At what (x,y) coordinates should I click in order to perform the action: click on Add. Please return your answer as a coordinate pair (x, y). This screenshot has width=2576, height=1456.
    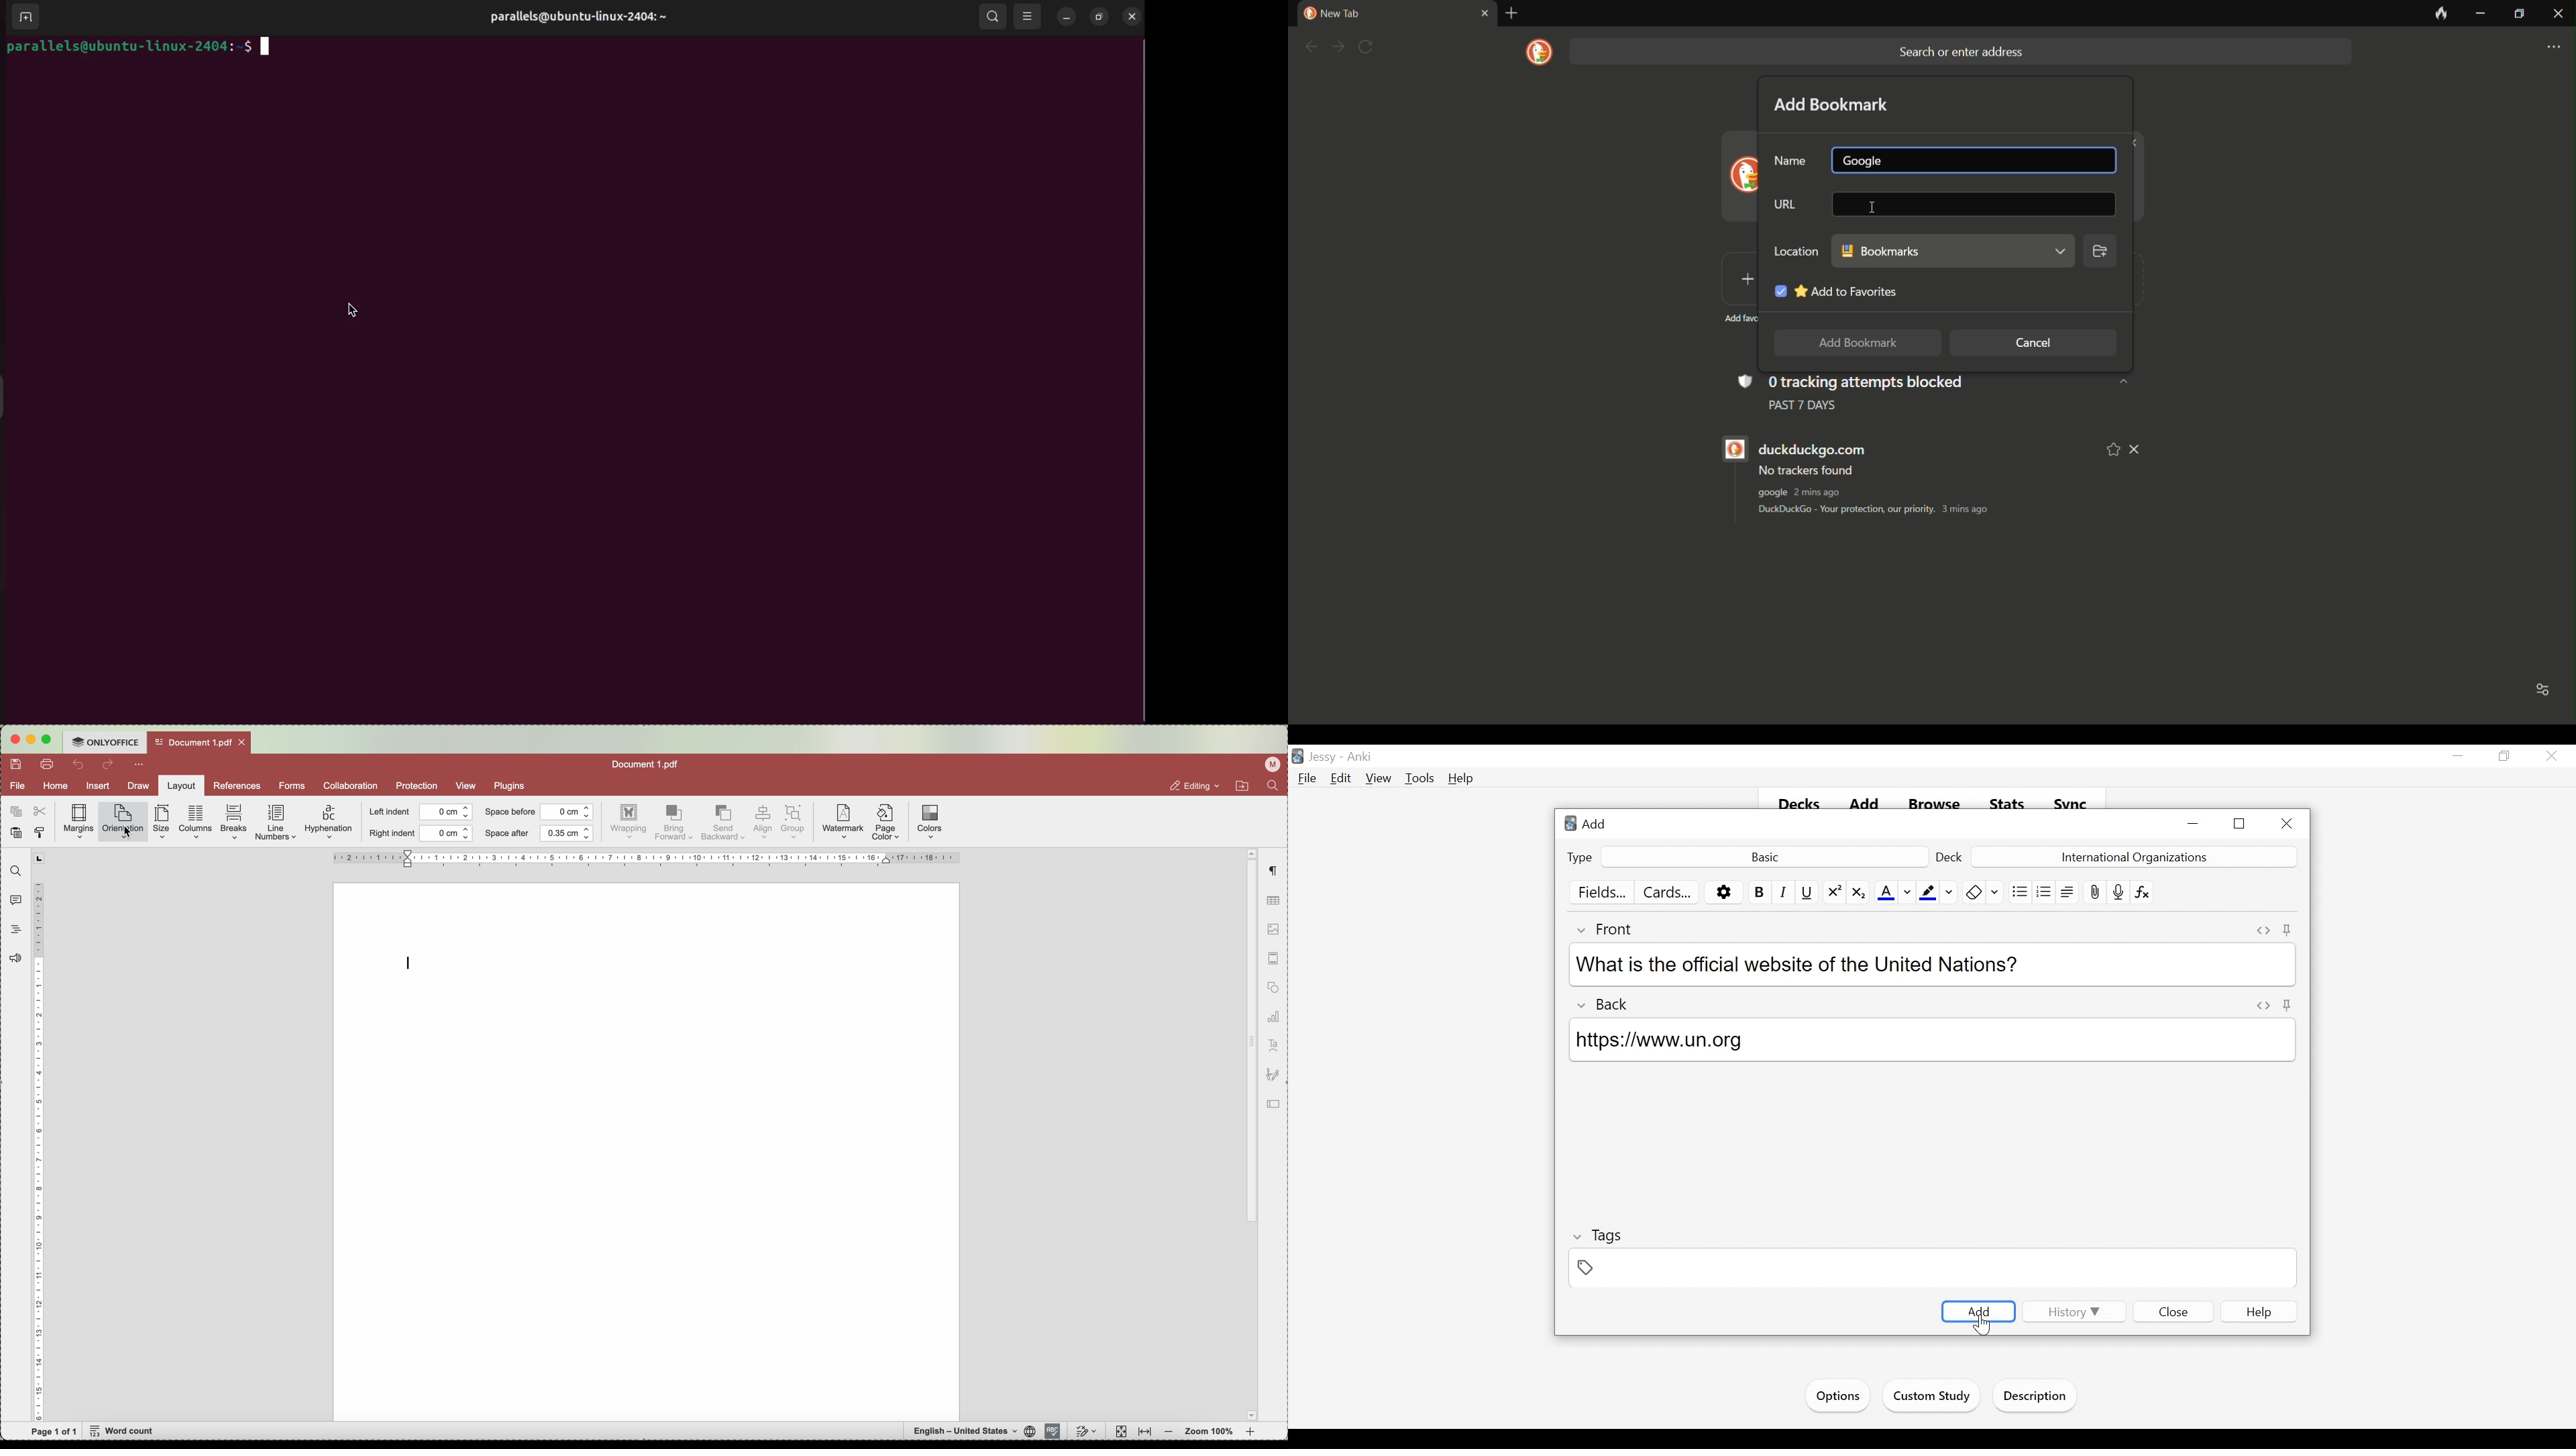
    Looking at the image, I should click on (1978, 1309).